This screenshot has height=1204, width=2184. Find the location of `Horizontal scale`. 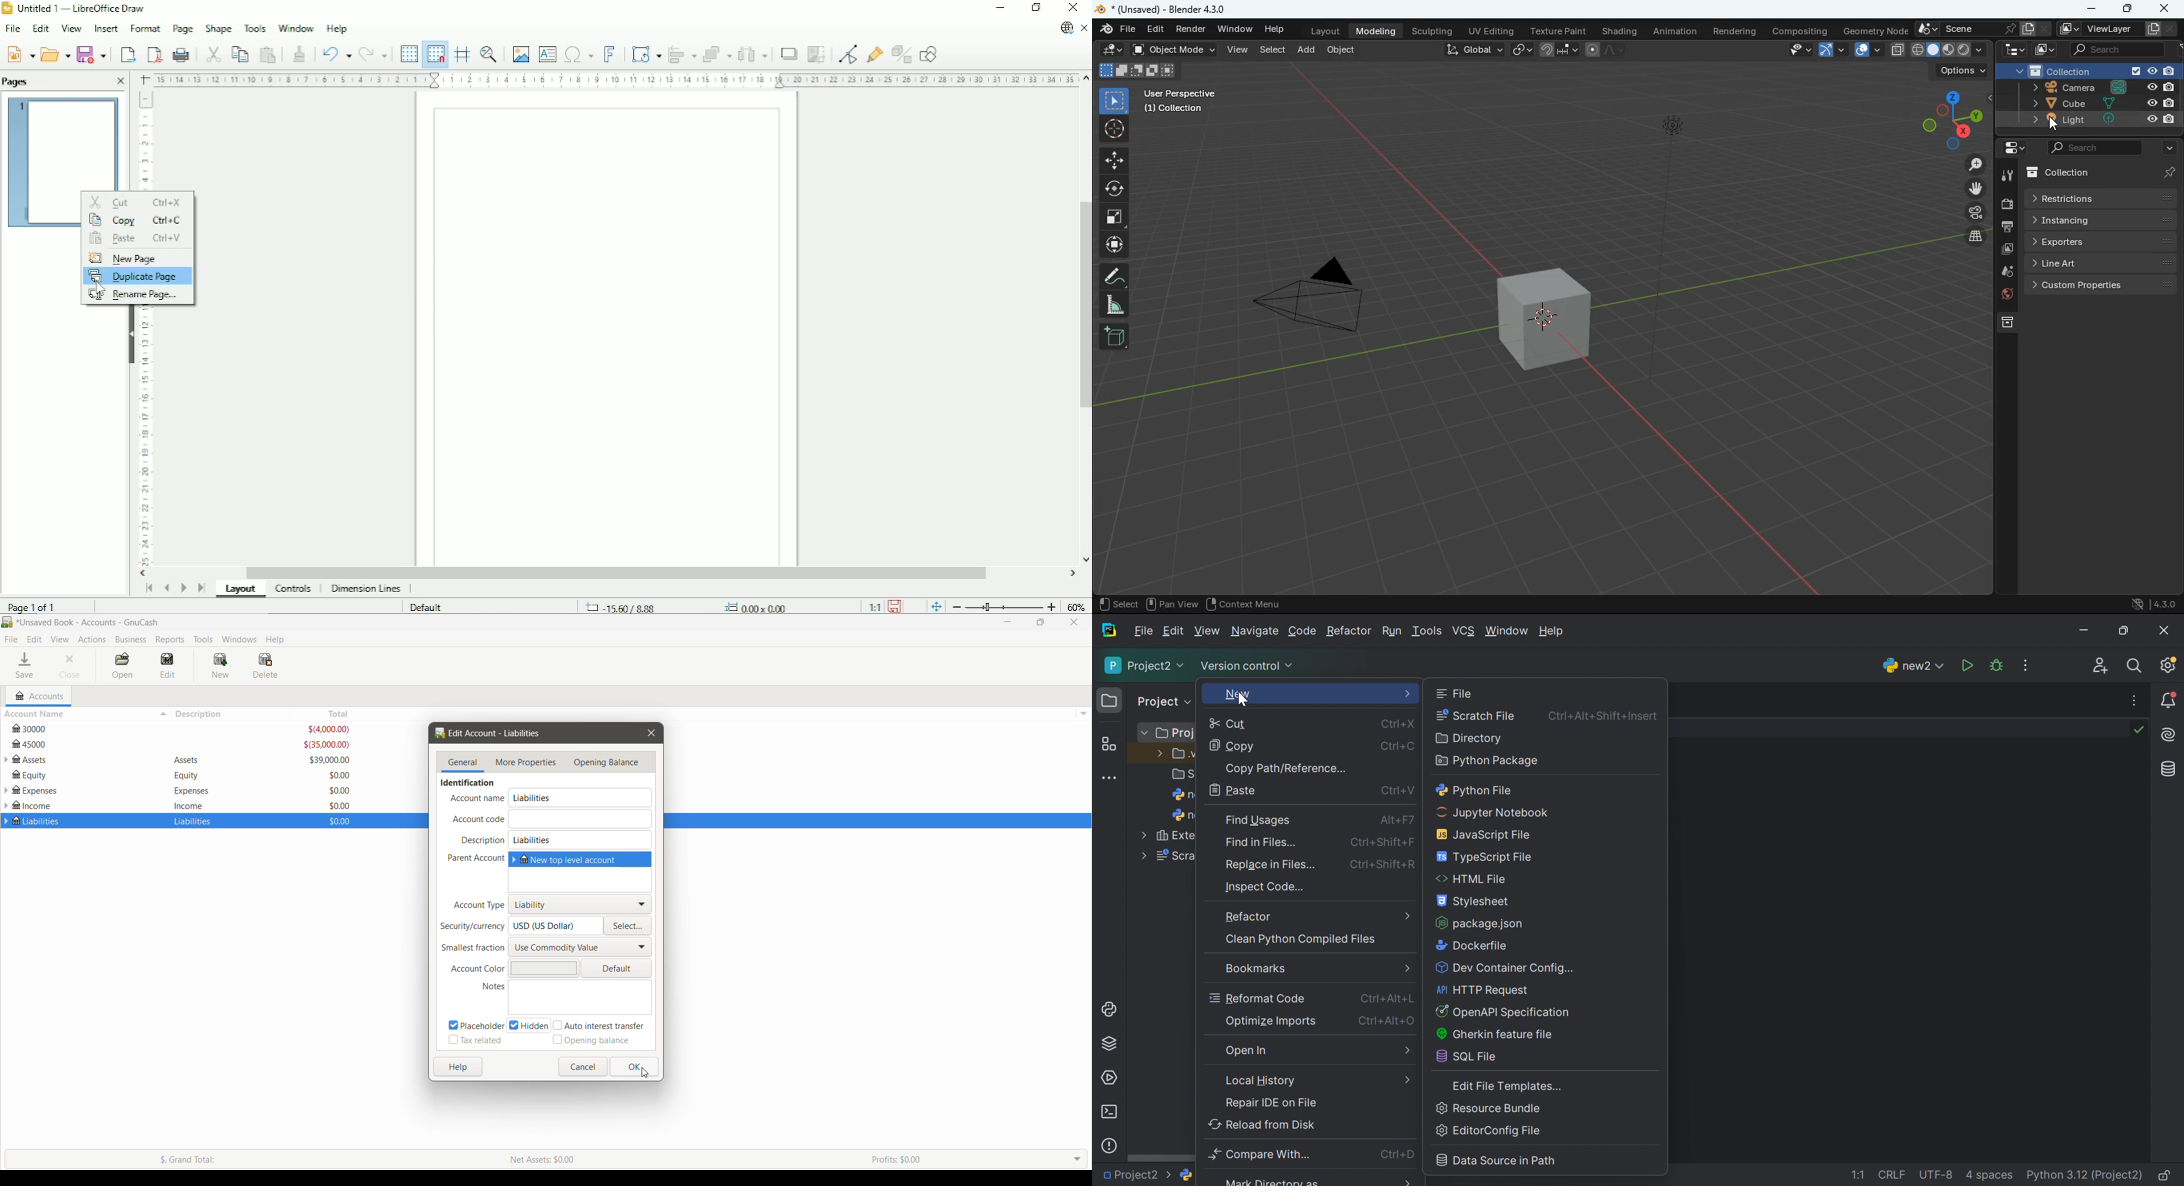

Horizontal scale is located at coordinates (614, 79).